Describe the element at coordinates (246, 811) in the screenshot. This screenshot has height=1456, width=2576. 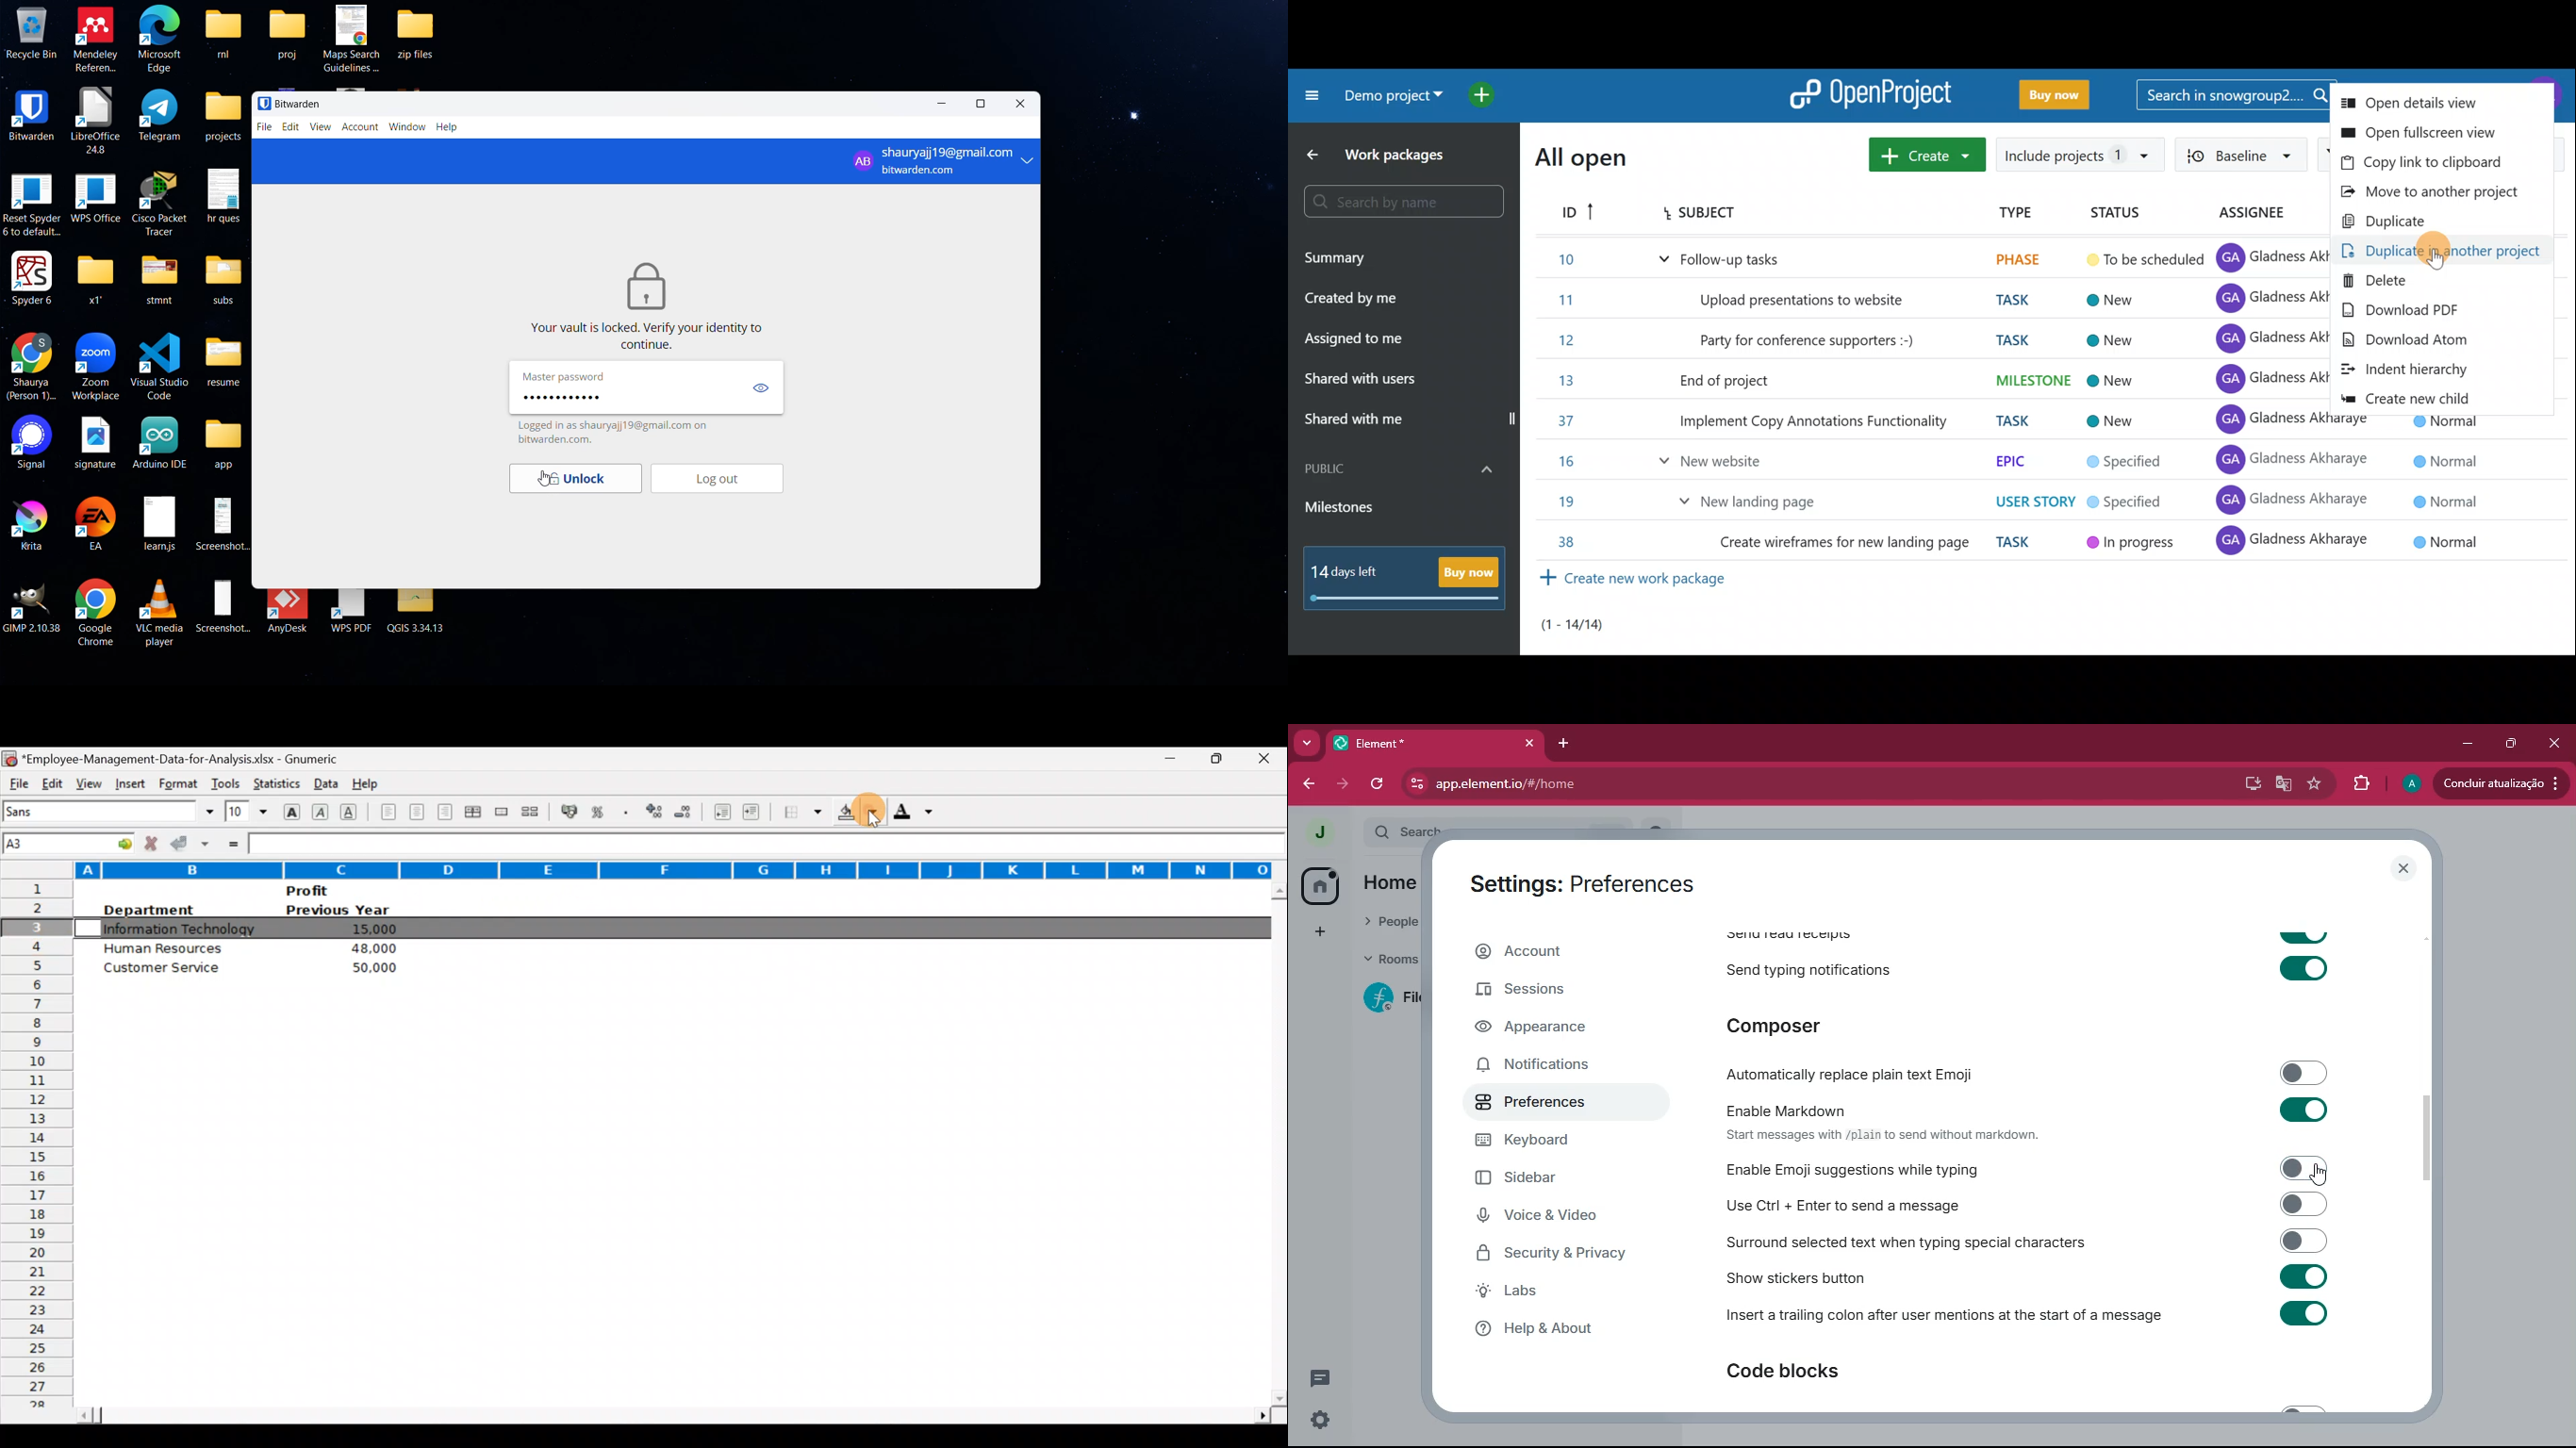
I see `Font size` at that location.